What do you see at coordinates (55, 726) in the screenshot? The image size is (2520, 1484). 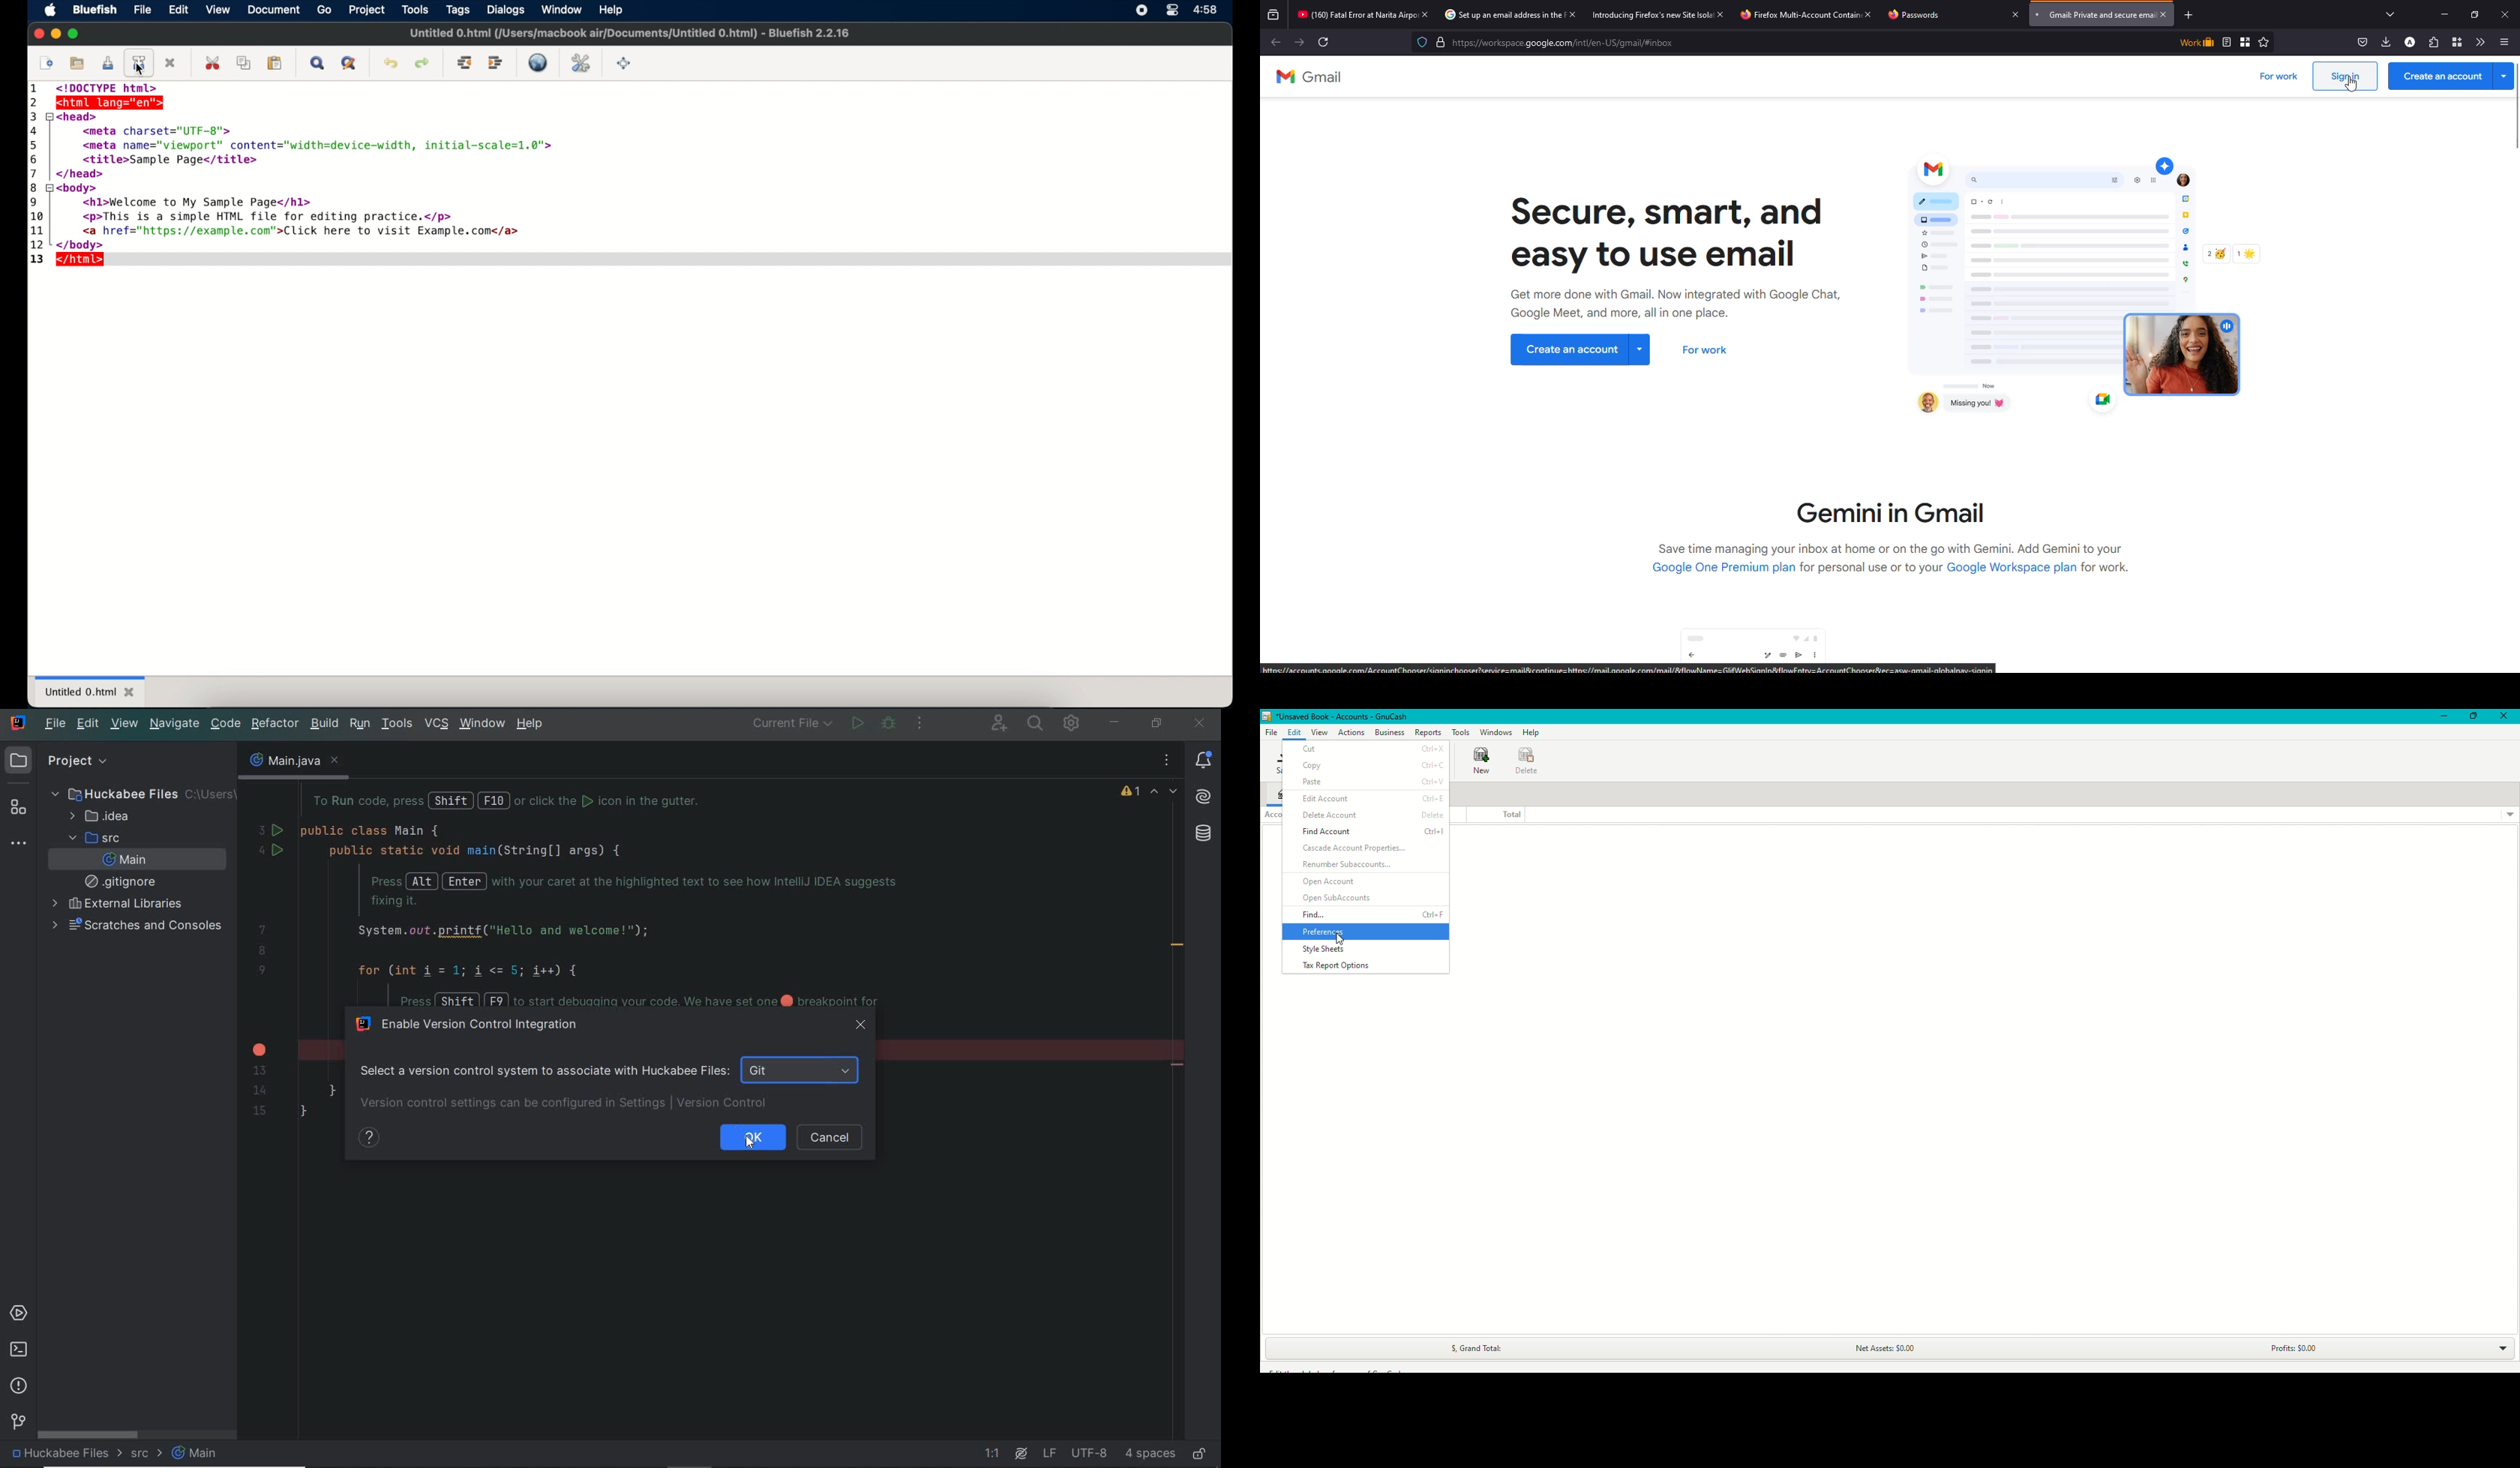 I see `file` at bounding box center [55, 726].